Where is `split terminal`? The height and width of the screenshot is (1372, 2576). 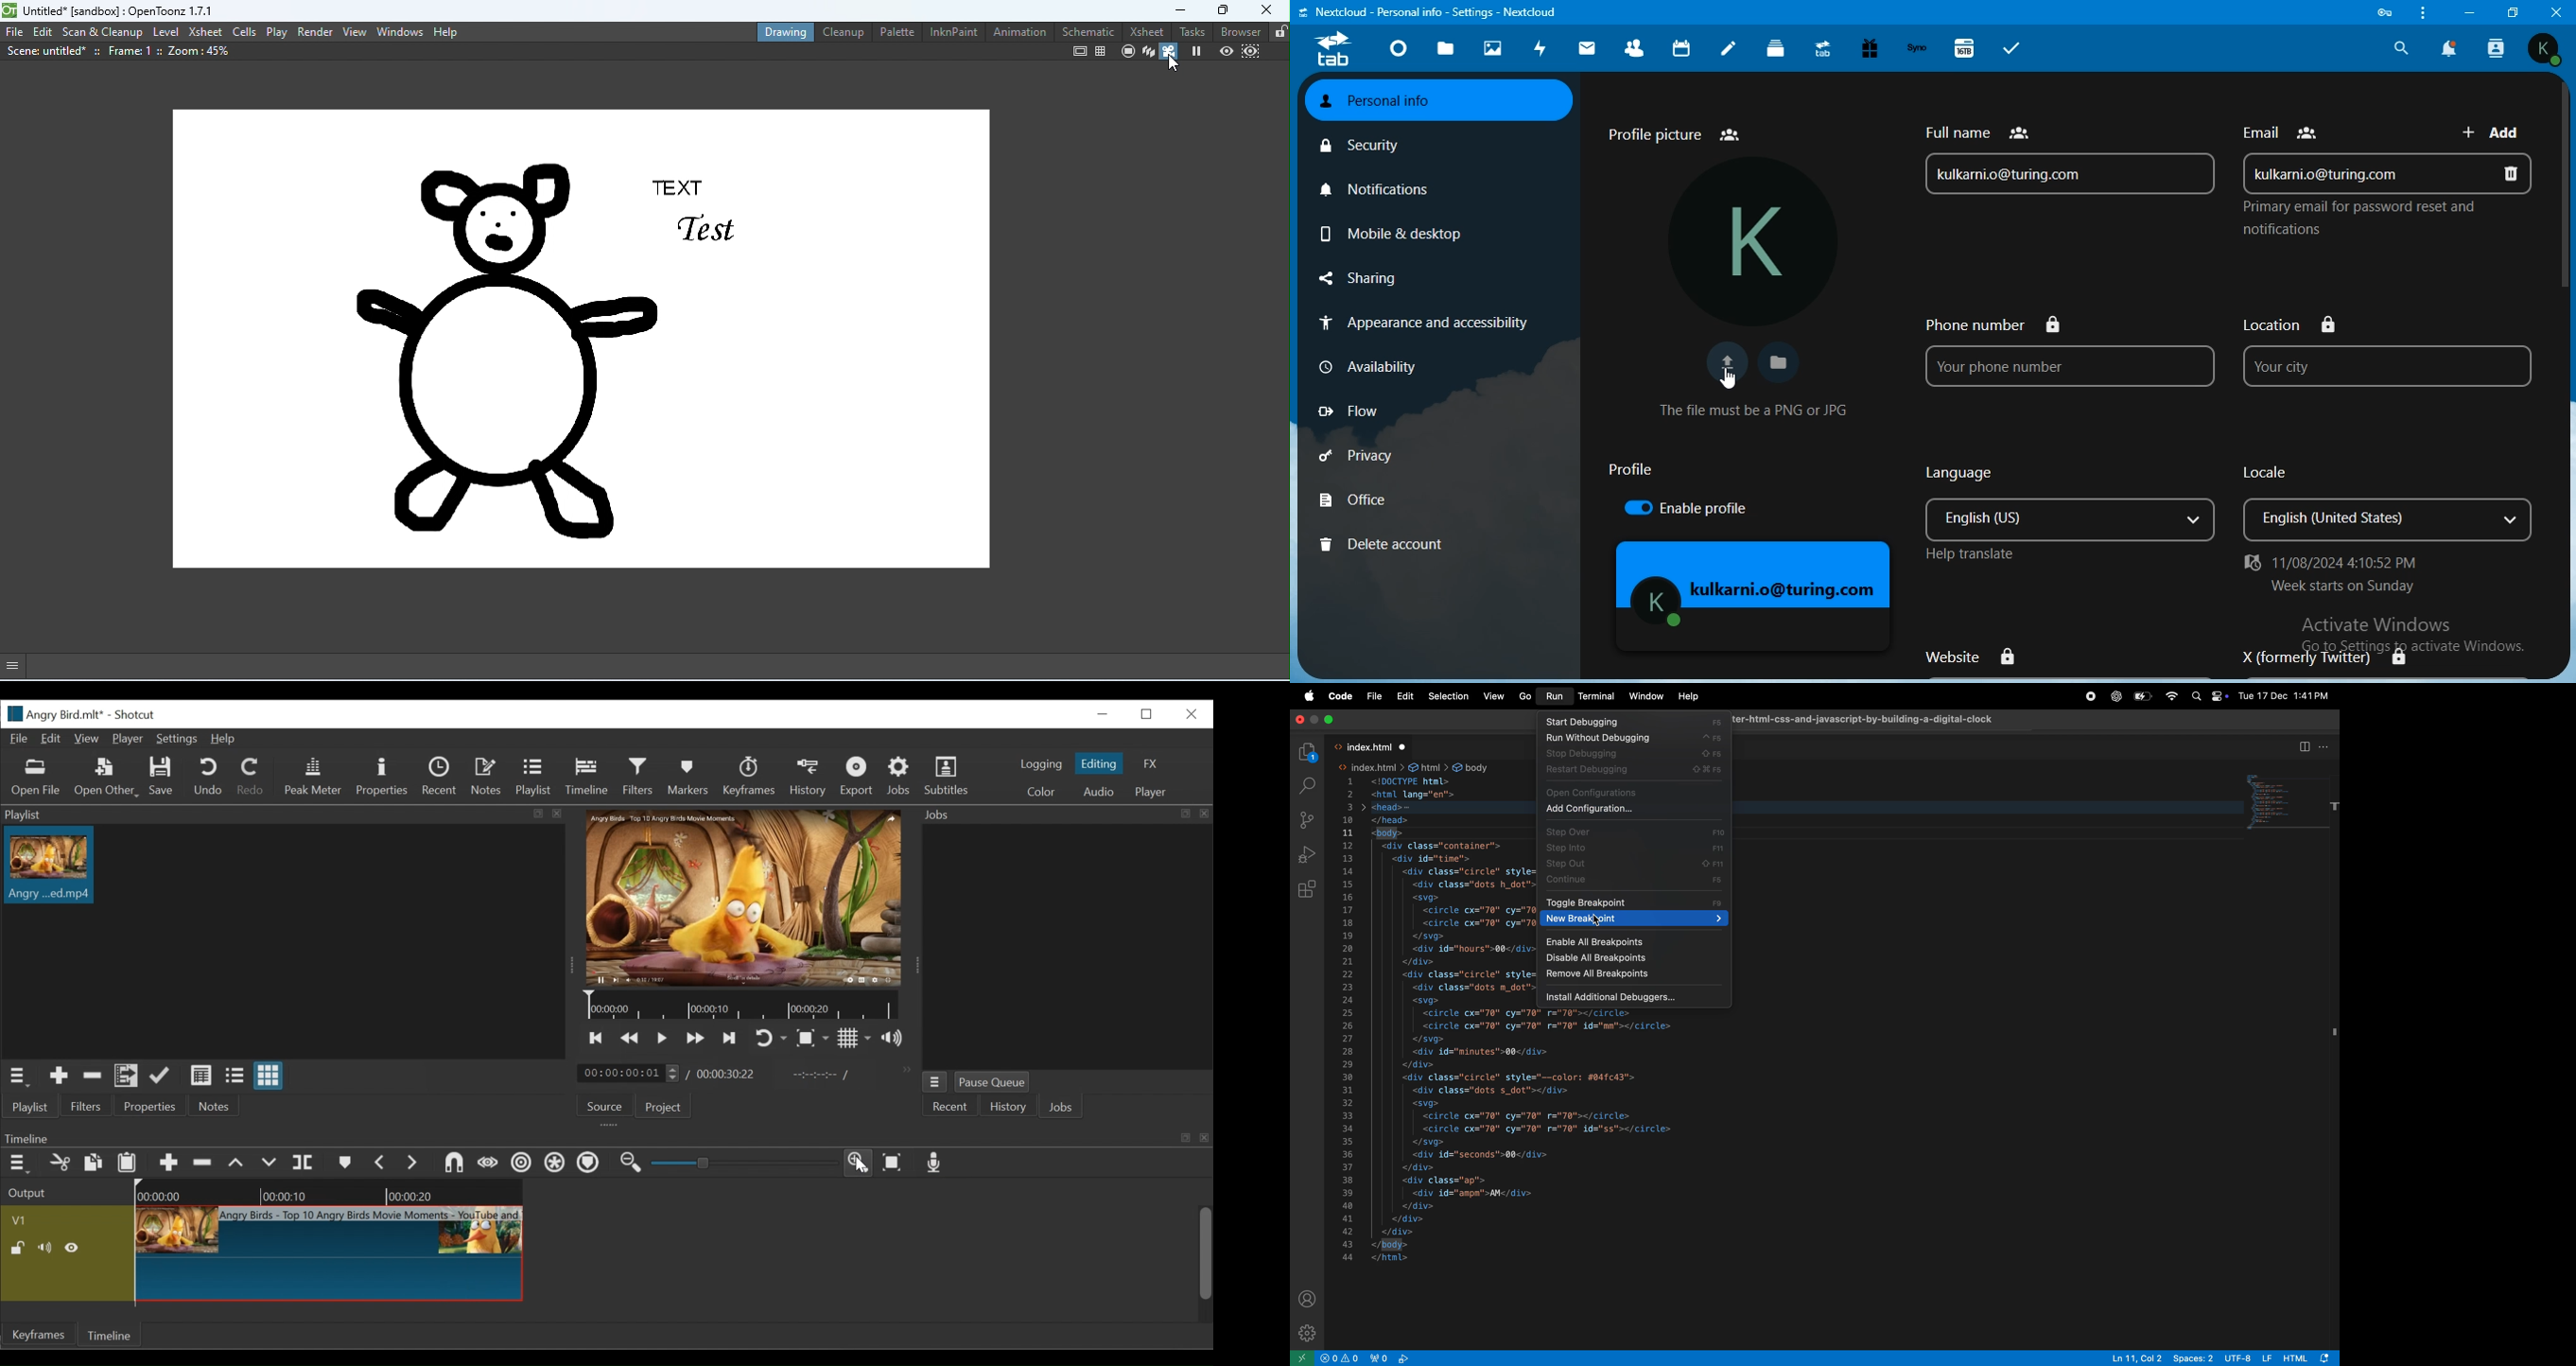
split terminal is located at coordinates (2304, 746).